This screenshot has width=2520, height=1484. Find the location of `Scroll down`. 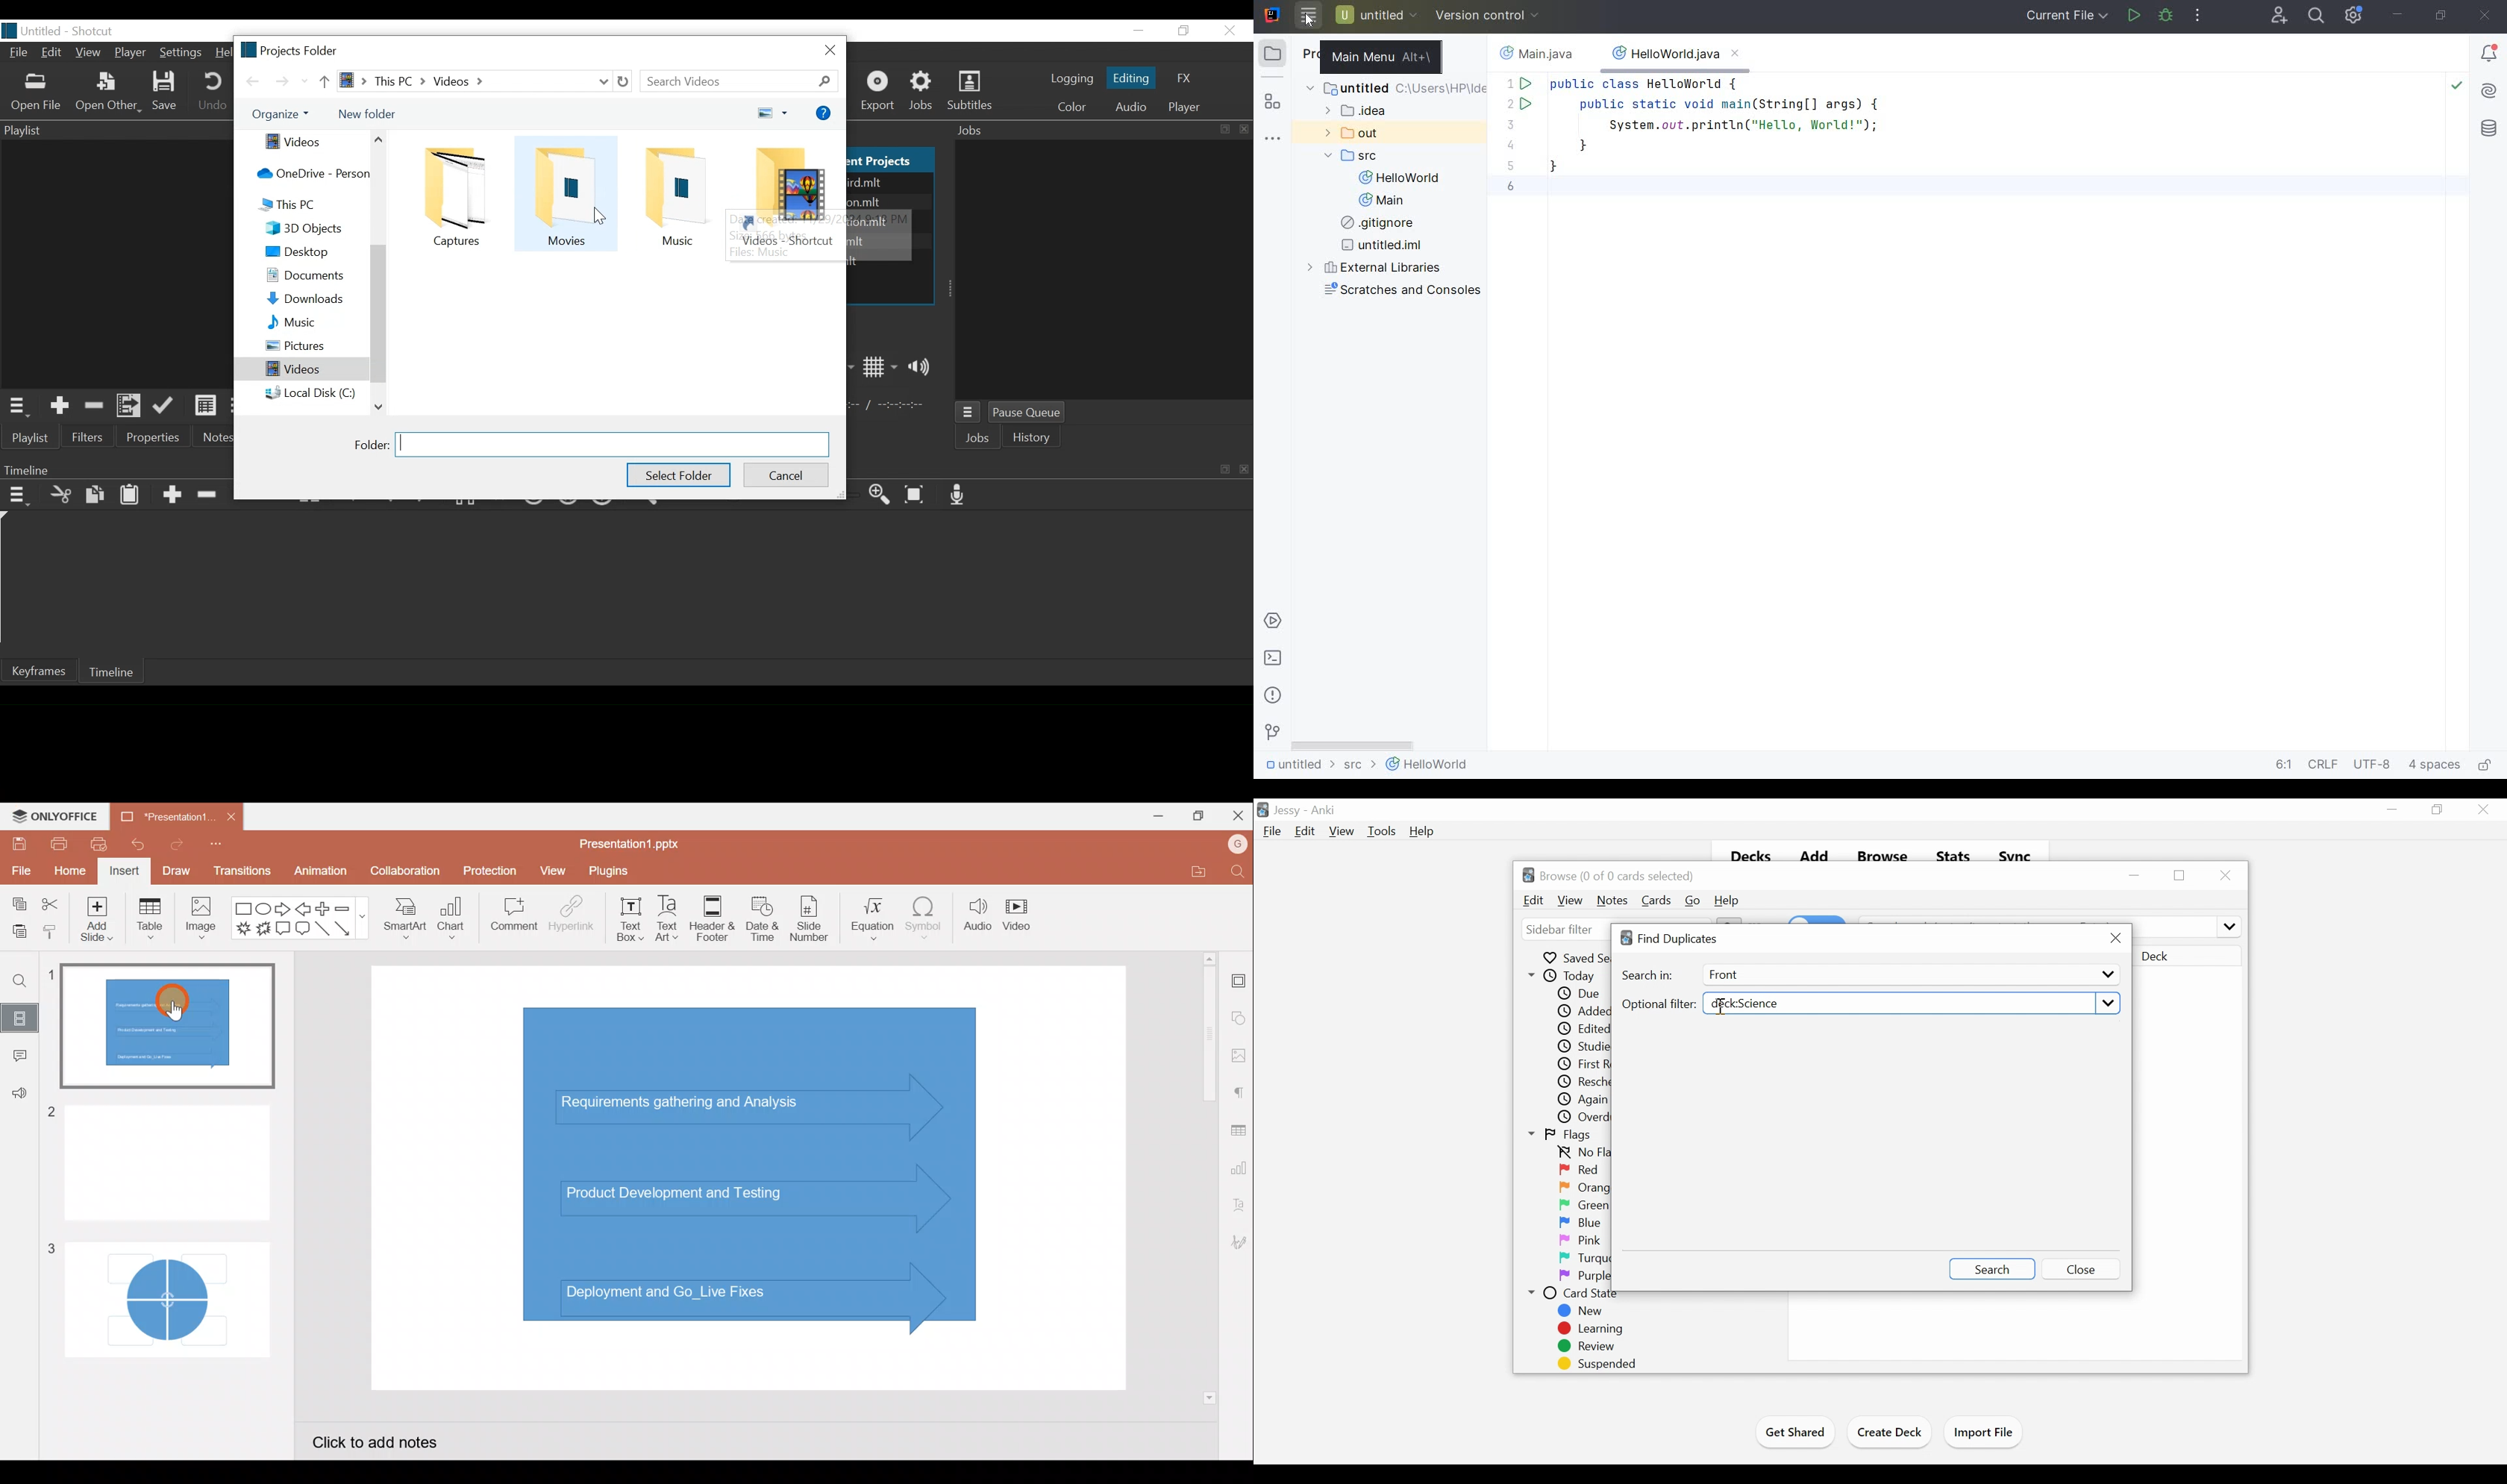

Scroll down is located at coordinates (379, 407).